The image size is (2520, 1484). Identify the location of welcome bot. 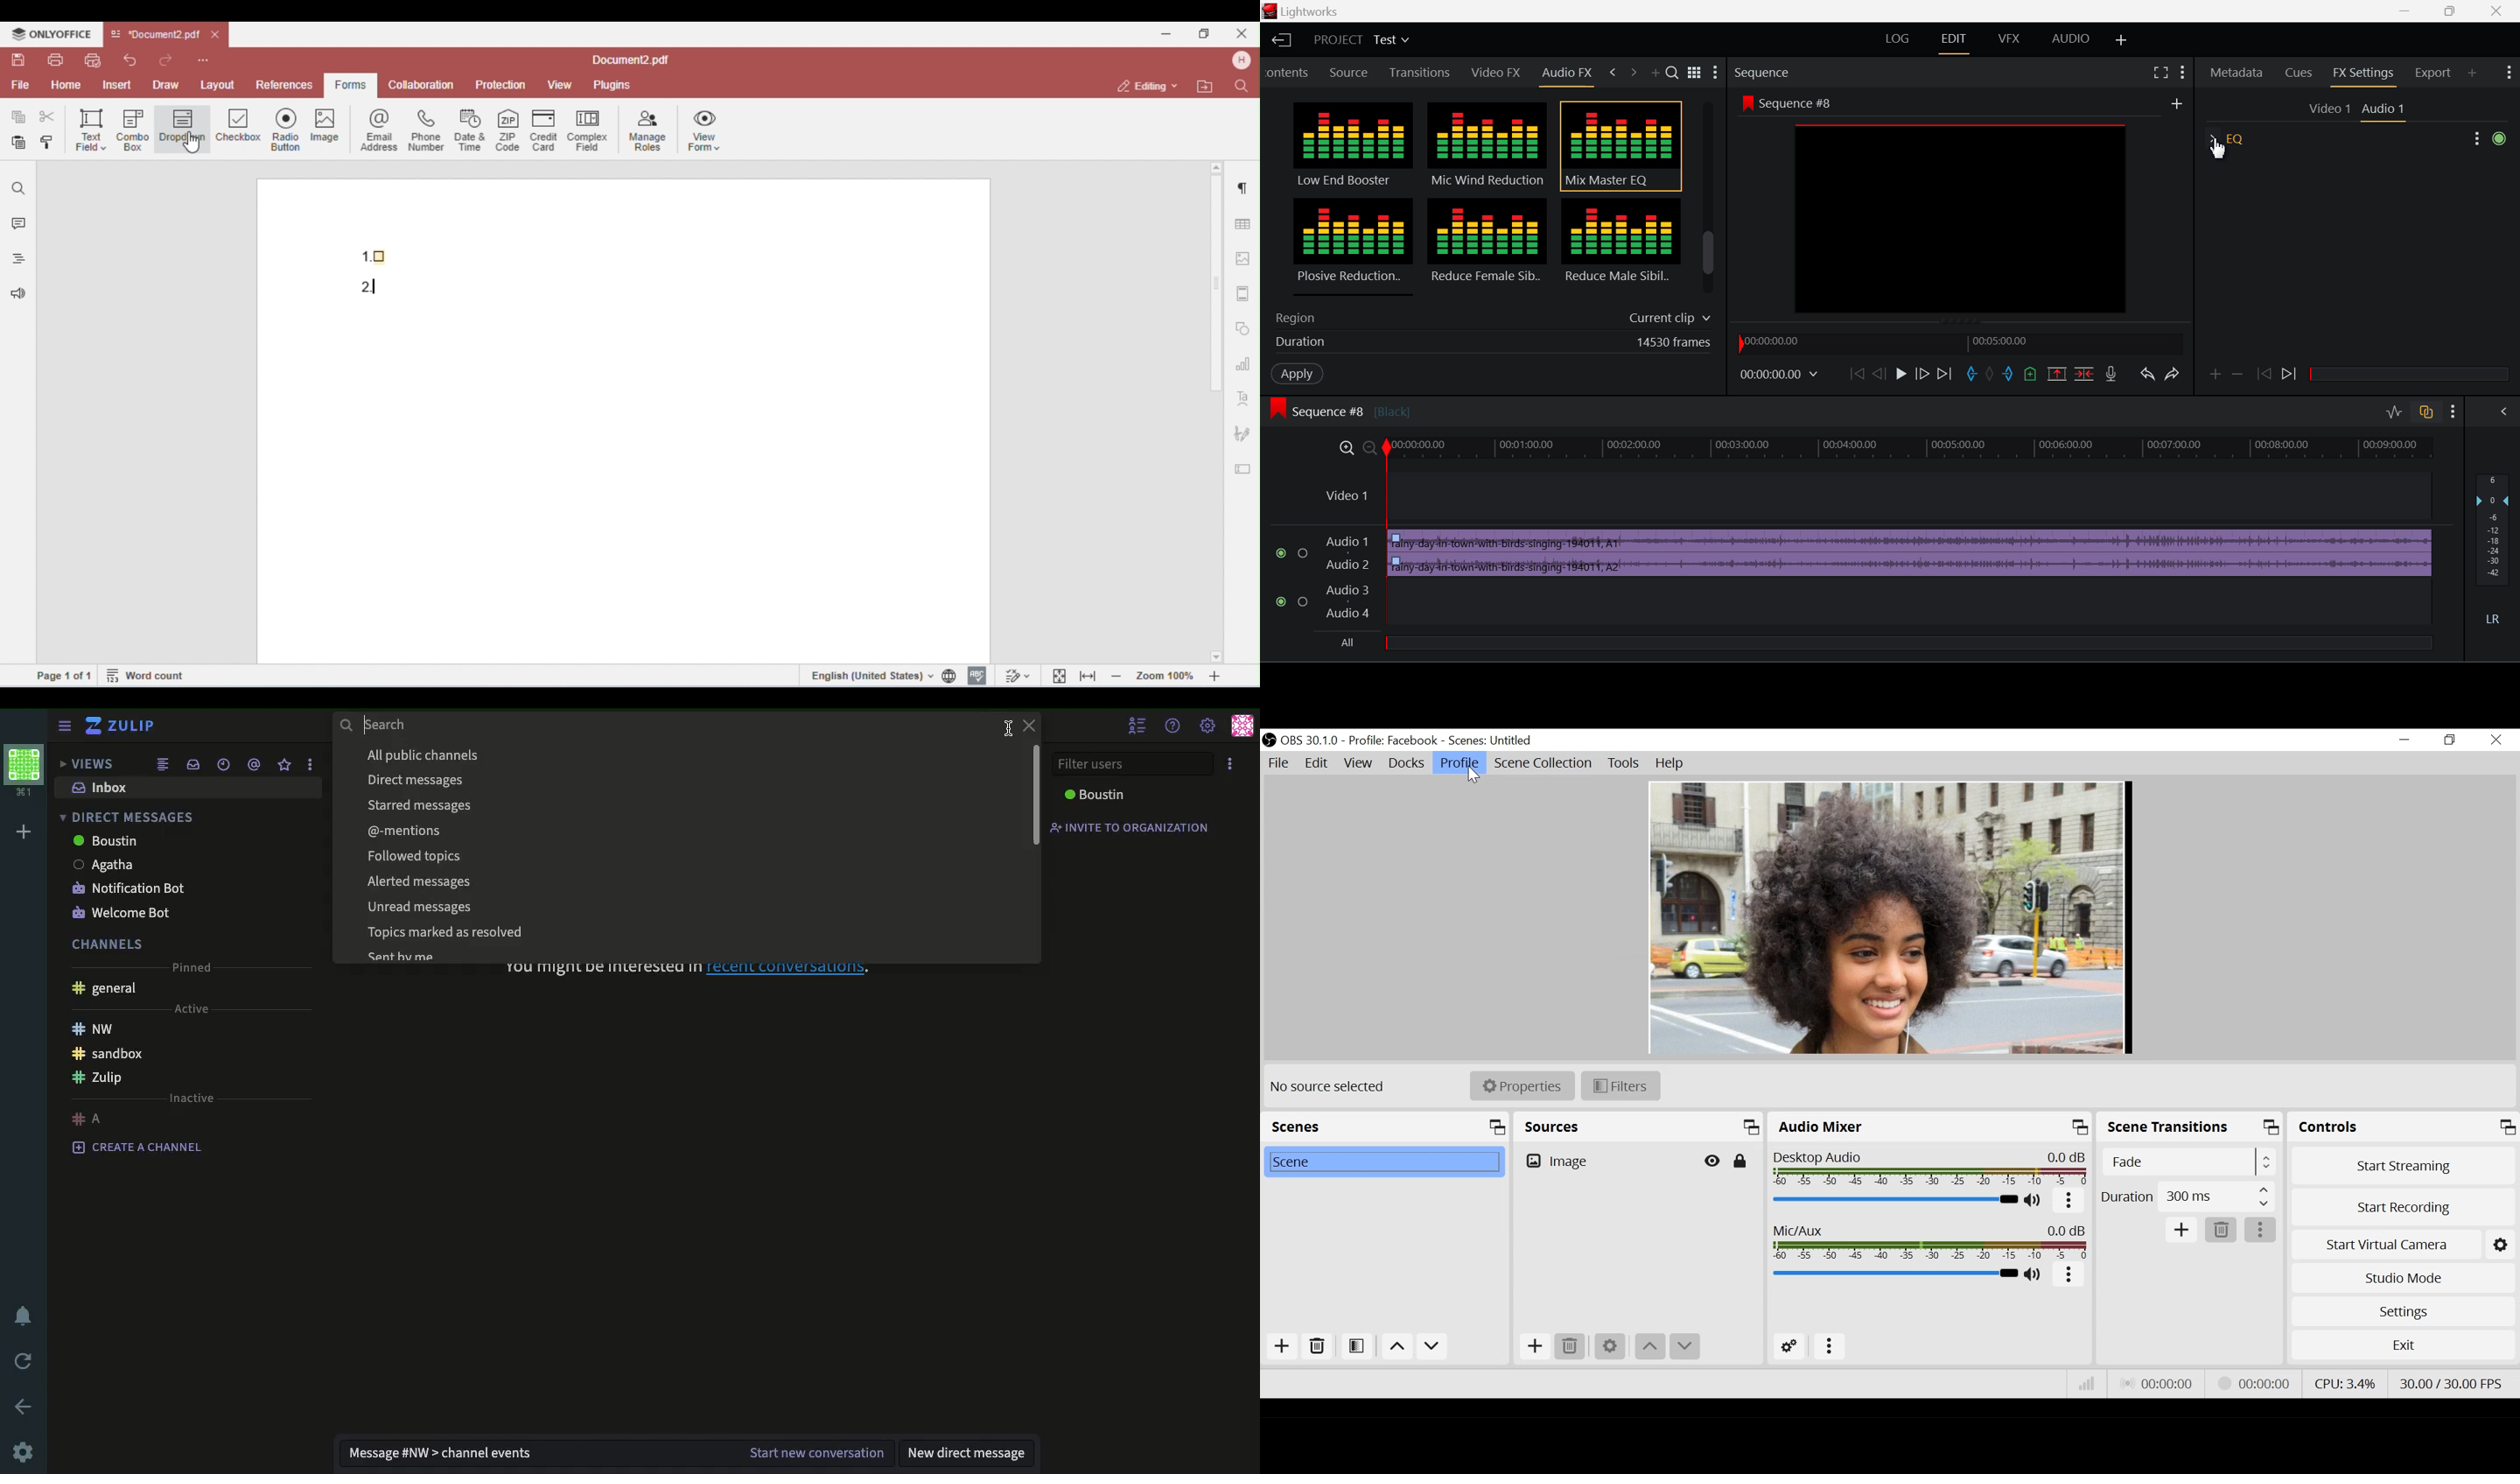
(125, 913).